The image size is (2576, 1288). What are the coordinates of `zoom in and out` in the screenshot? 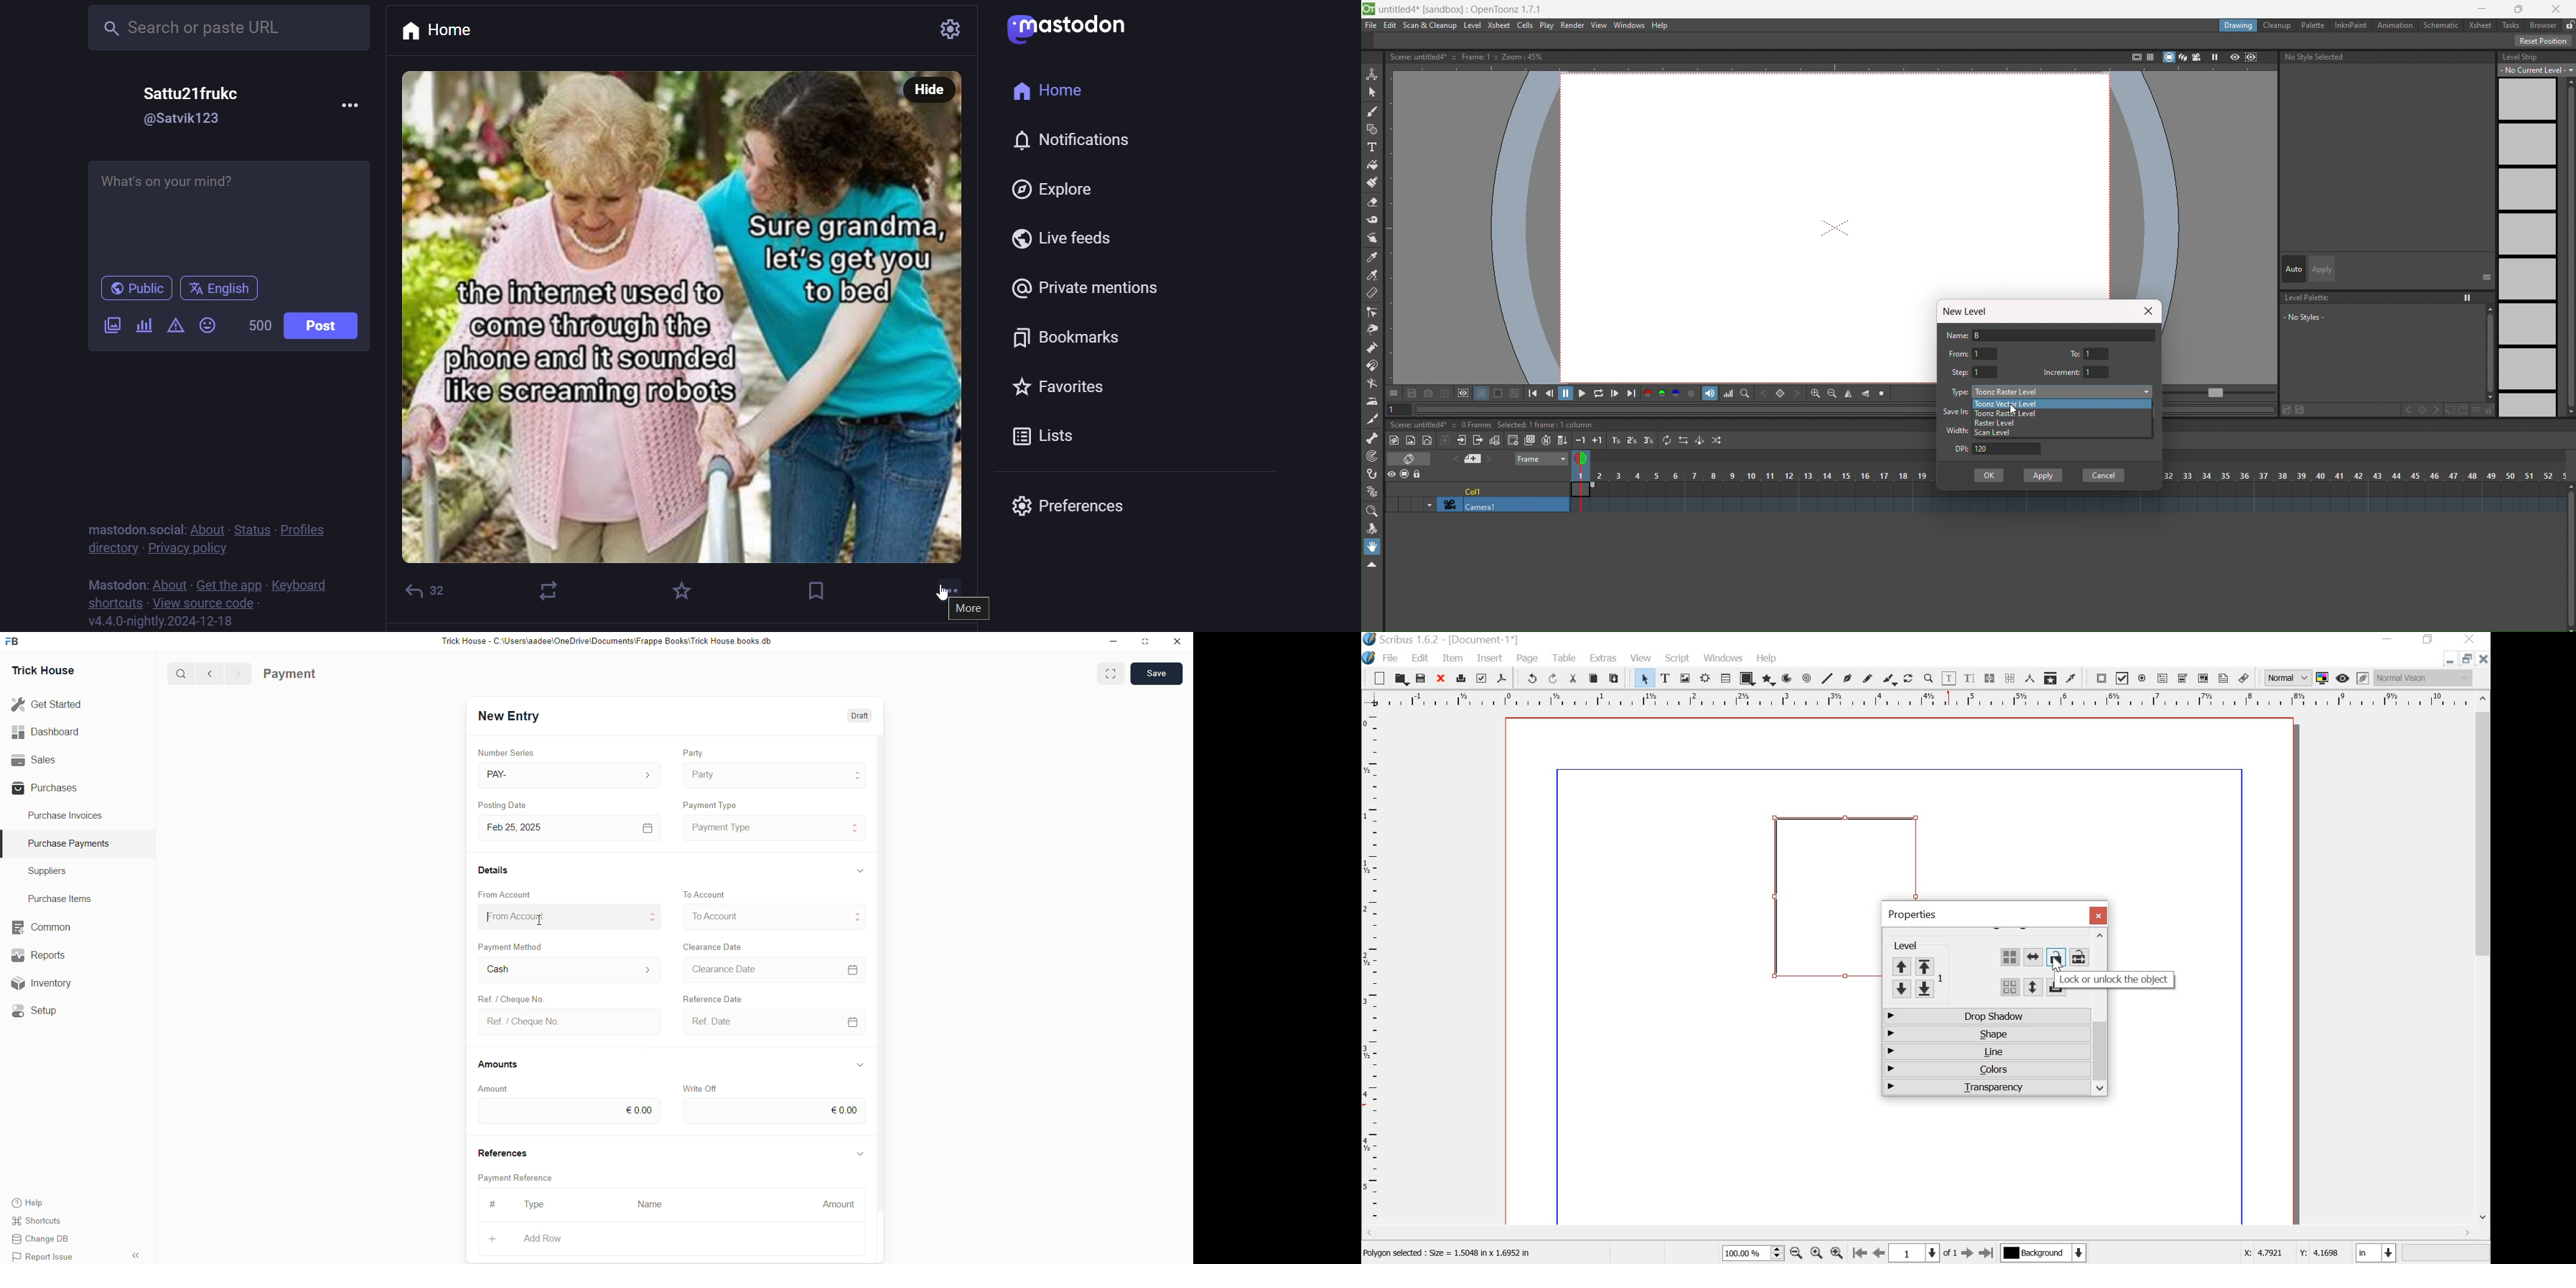 It's located at (1777, 1252).